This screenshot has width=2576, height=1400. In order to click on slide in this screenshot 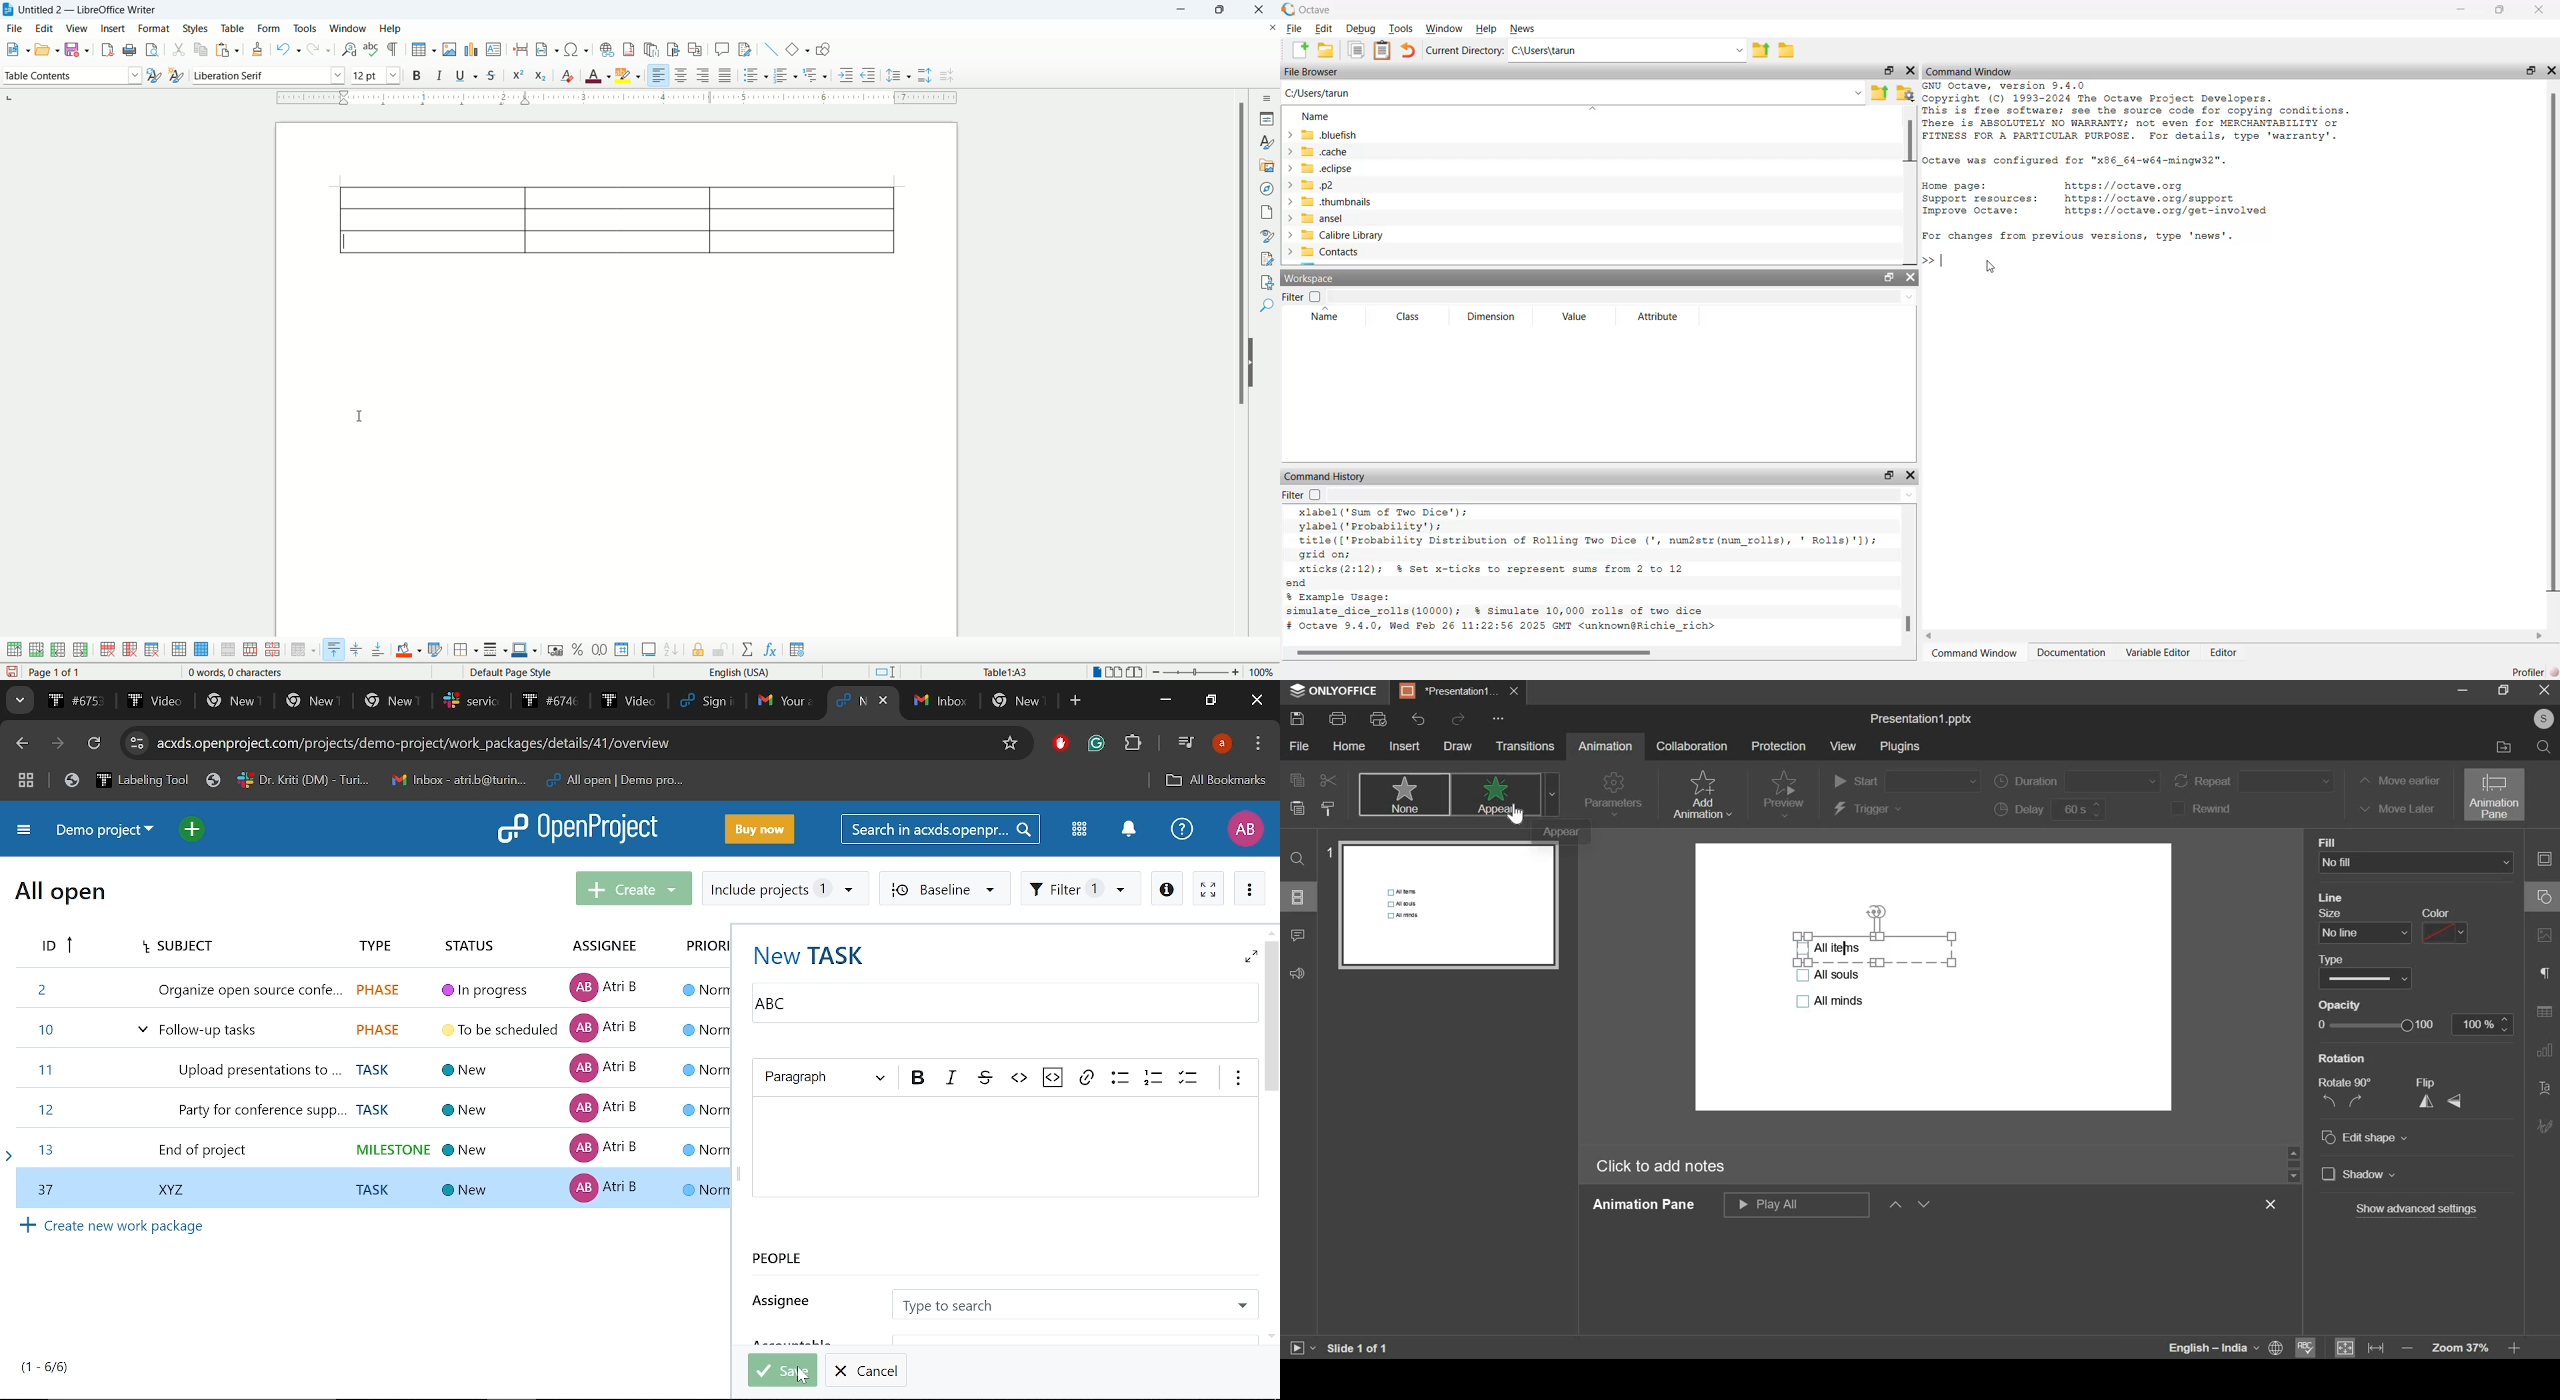, I will do `click(1299, 897)`.